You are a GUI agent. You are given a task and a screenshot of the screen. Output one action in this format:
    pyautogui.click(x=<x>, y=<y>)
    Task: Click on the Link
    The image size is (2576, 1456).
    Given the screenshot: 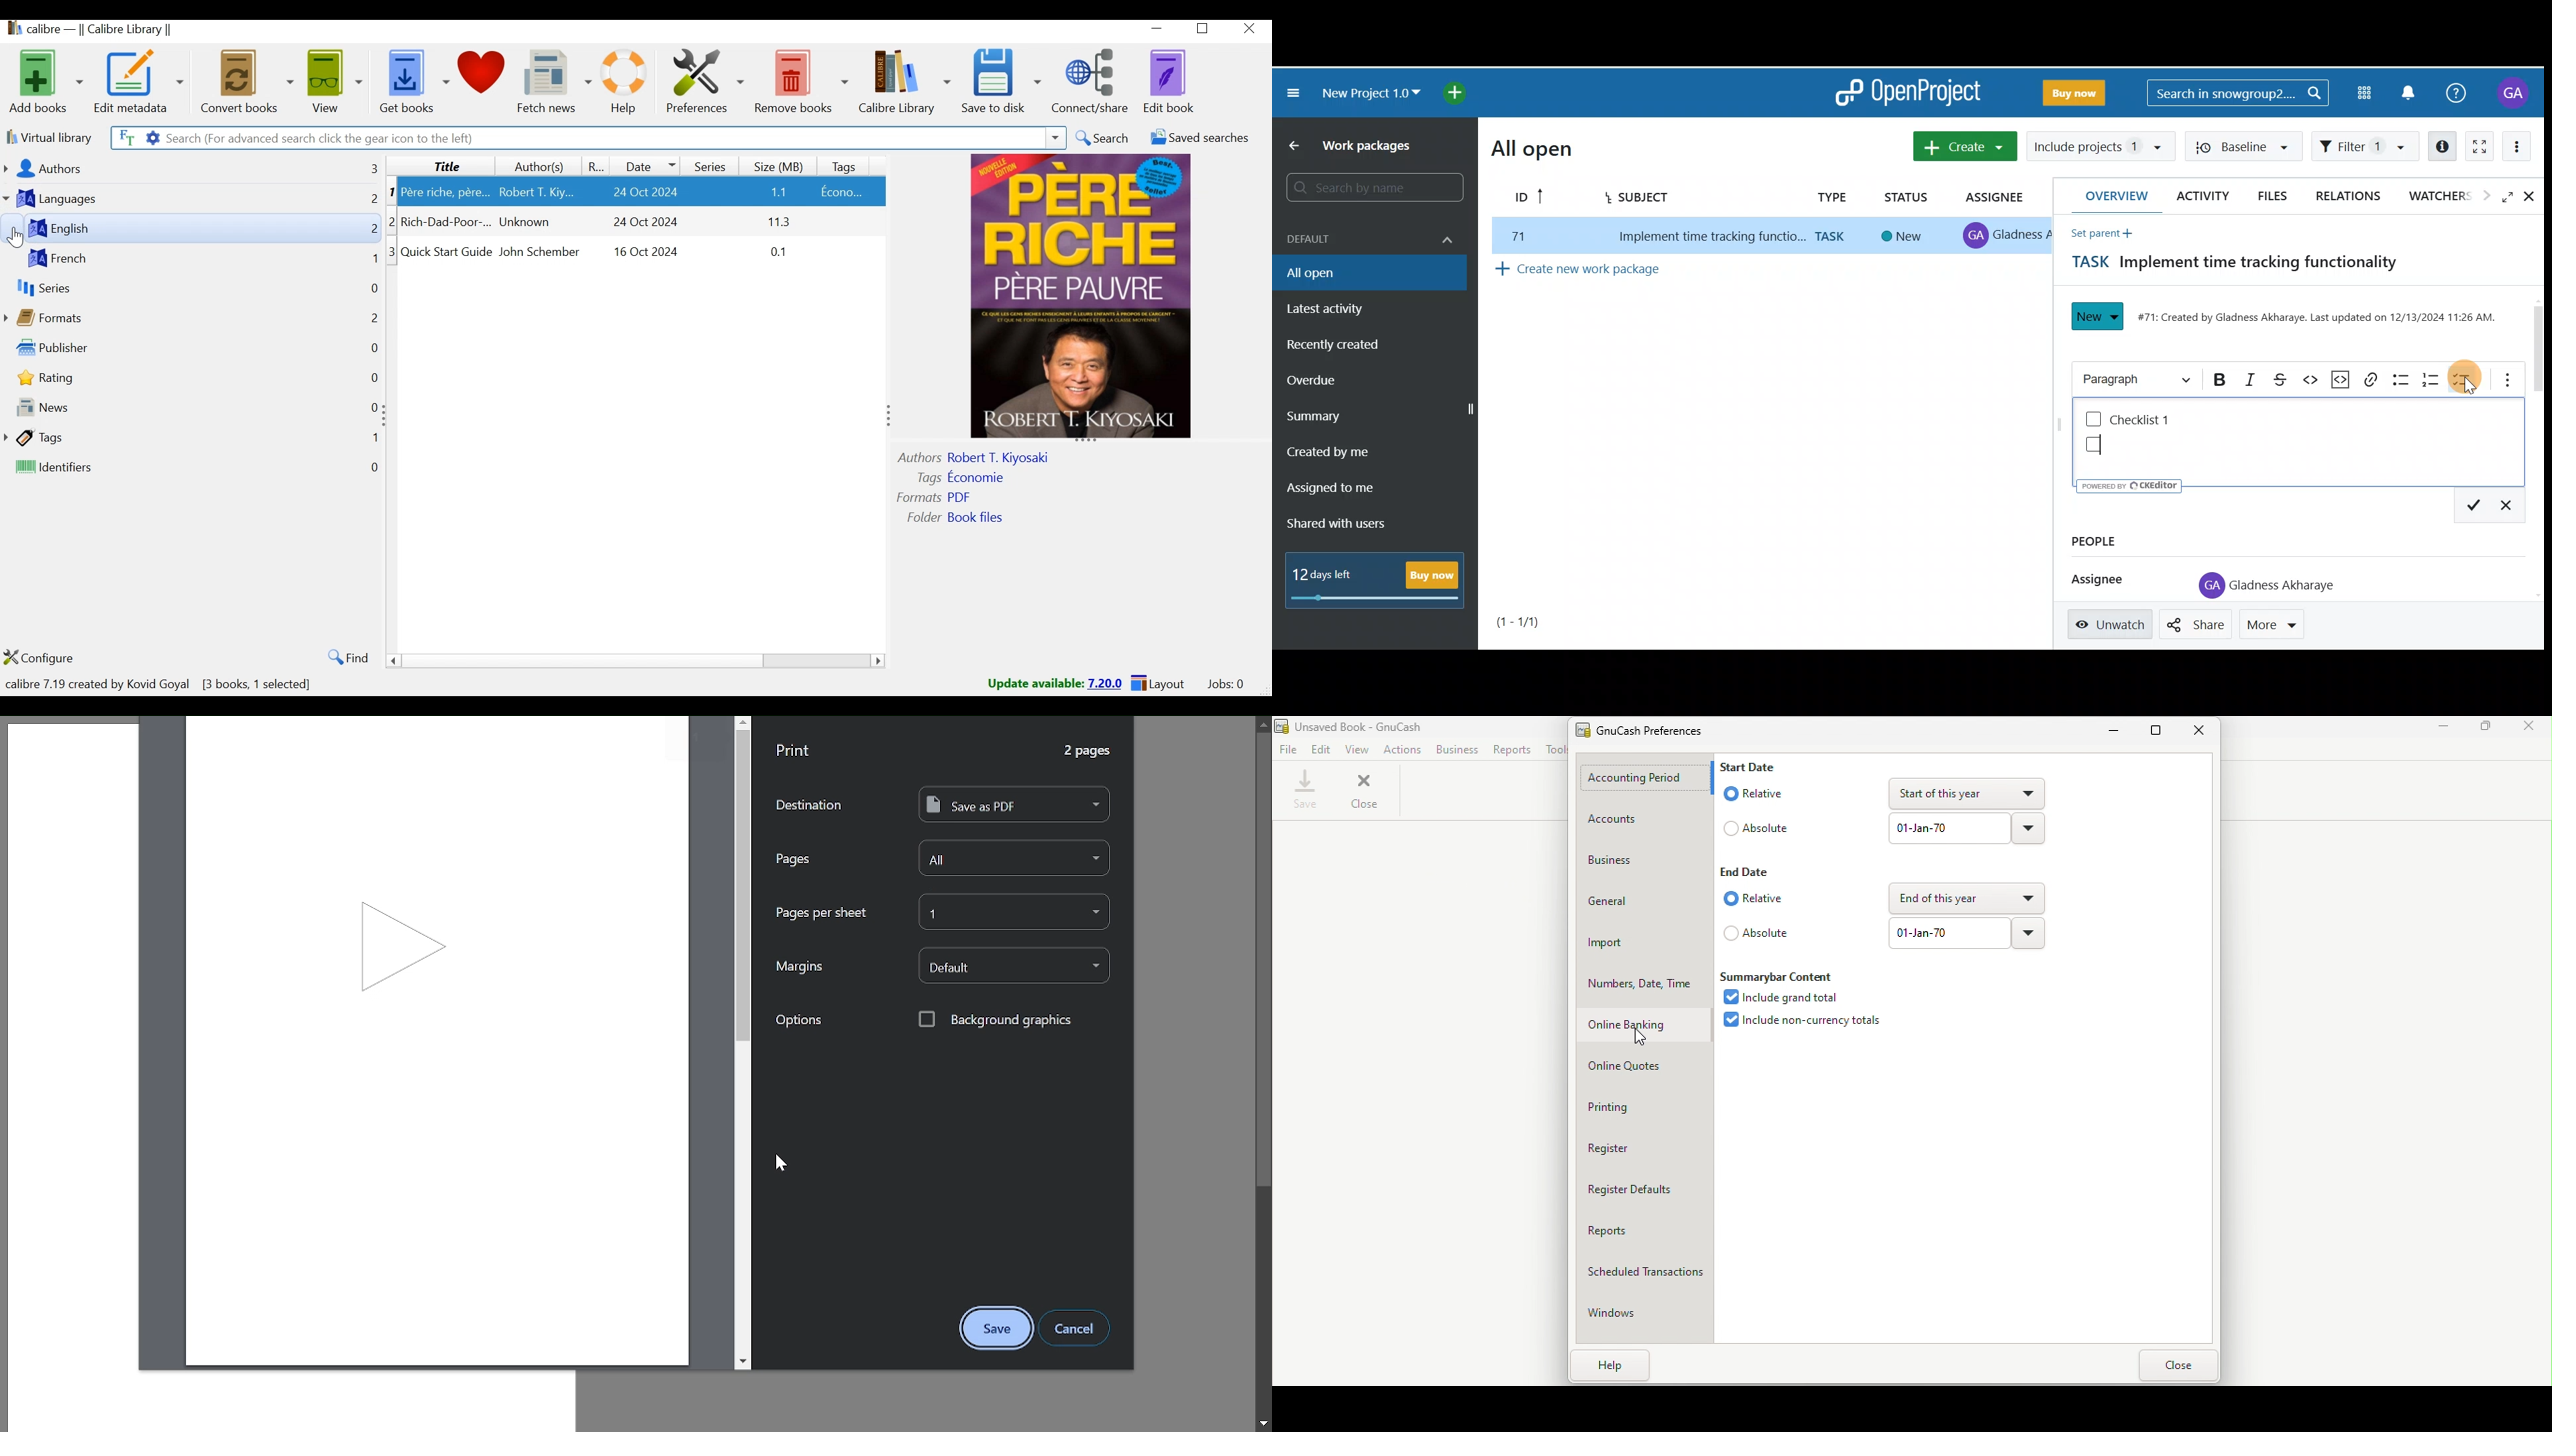 What is the action you would take?
    pyautogui.click(x=2373, y=378)
    